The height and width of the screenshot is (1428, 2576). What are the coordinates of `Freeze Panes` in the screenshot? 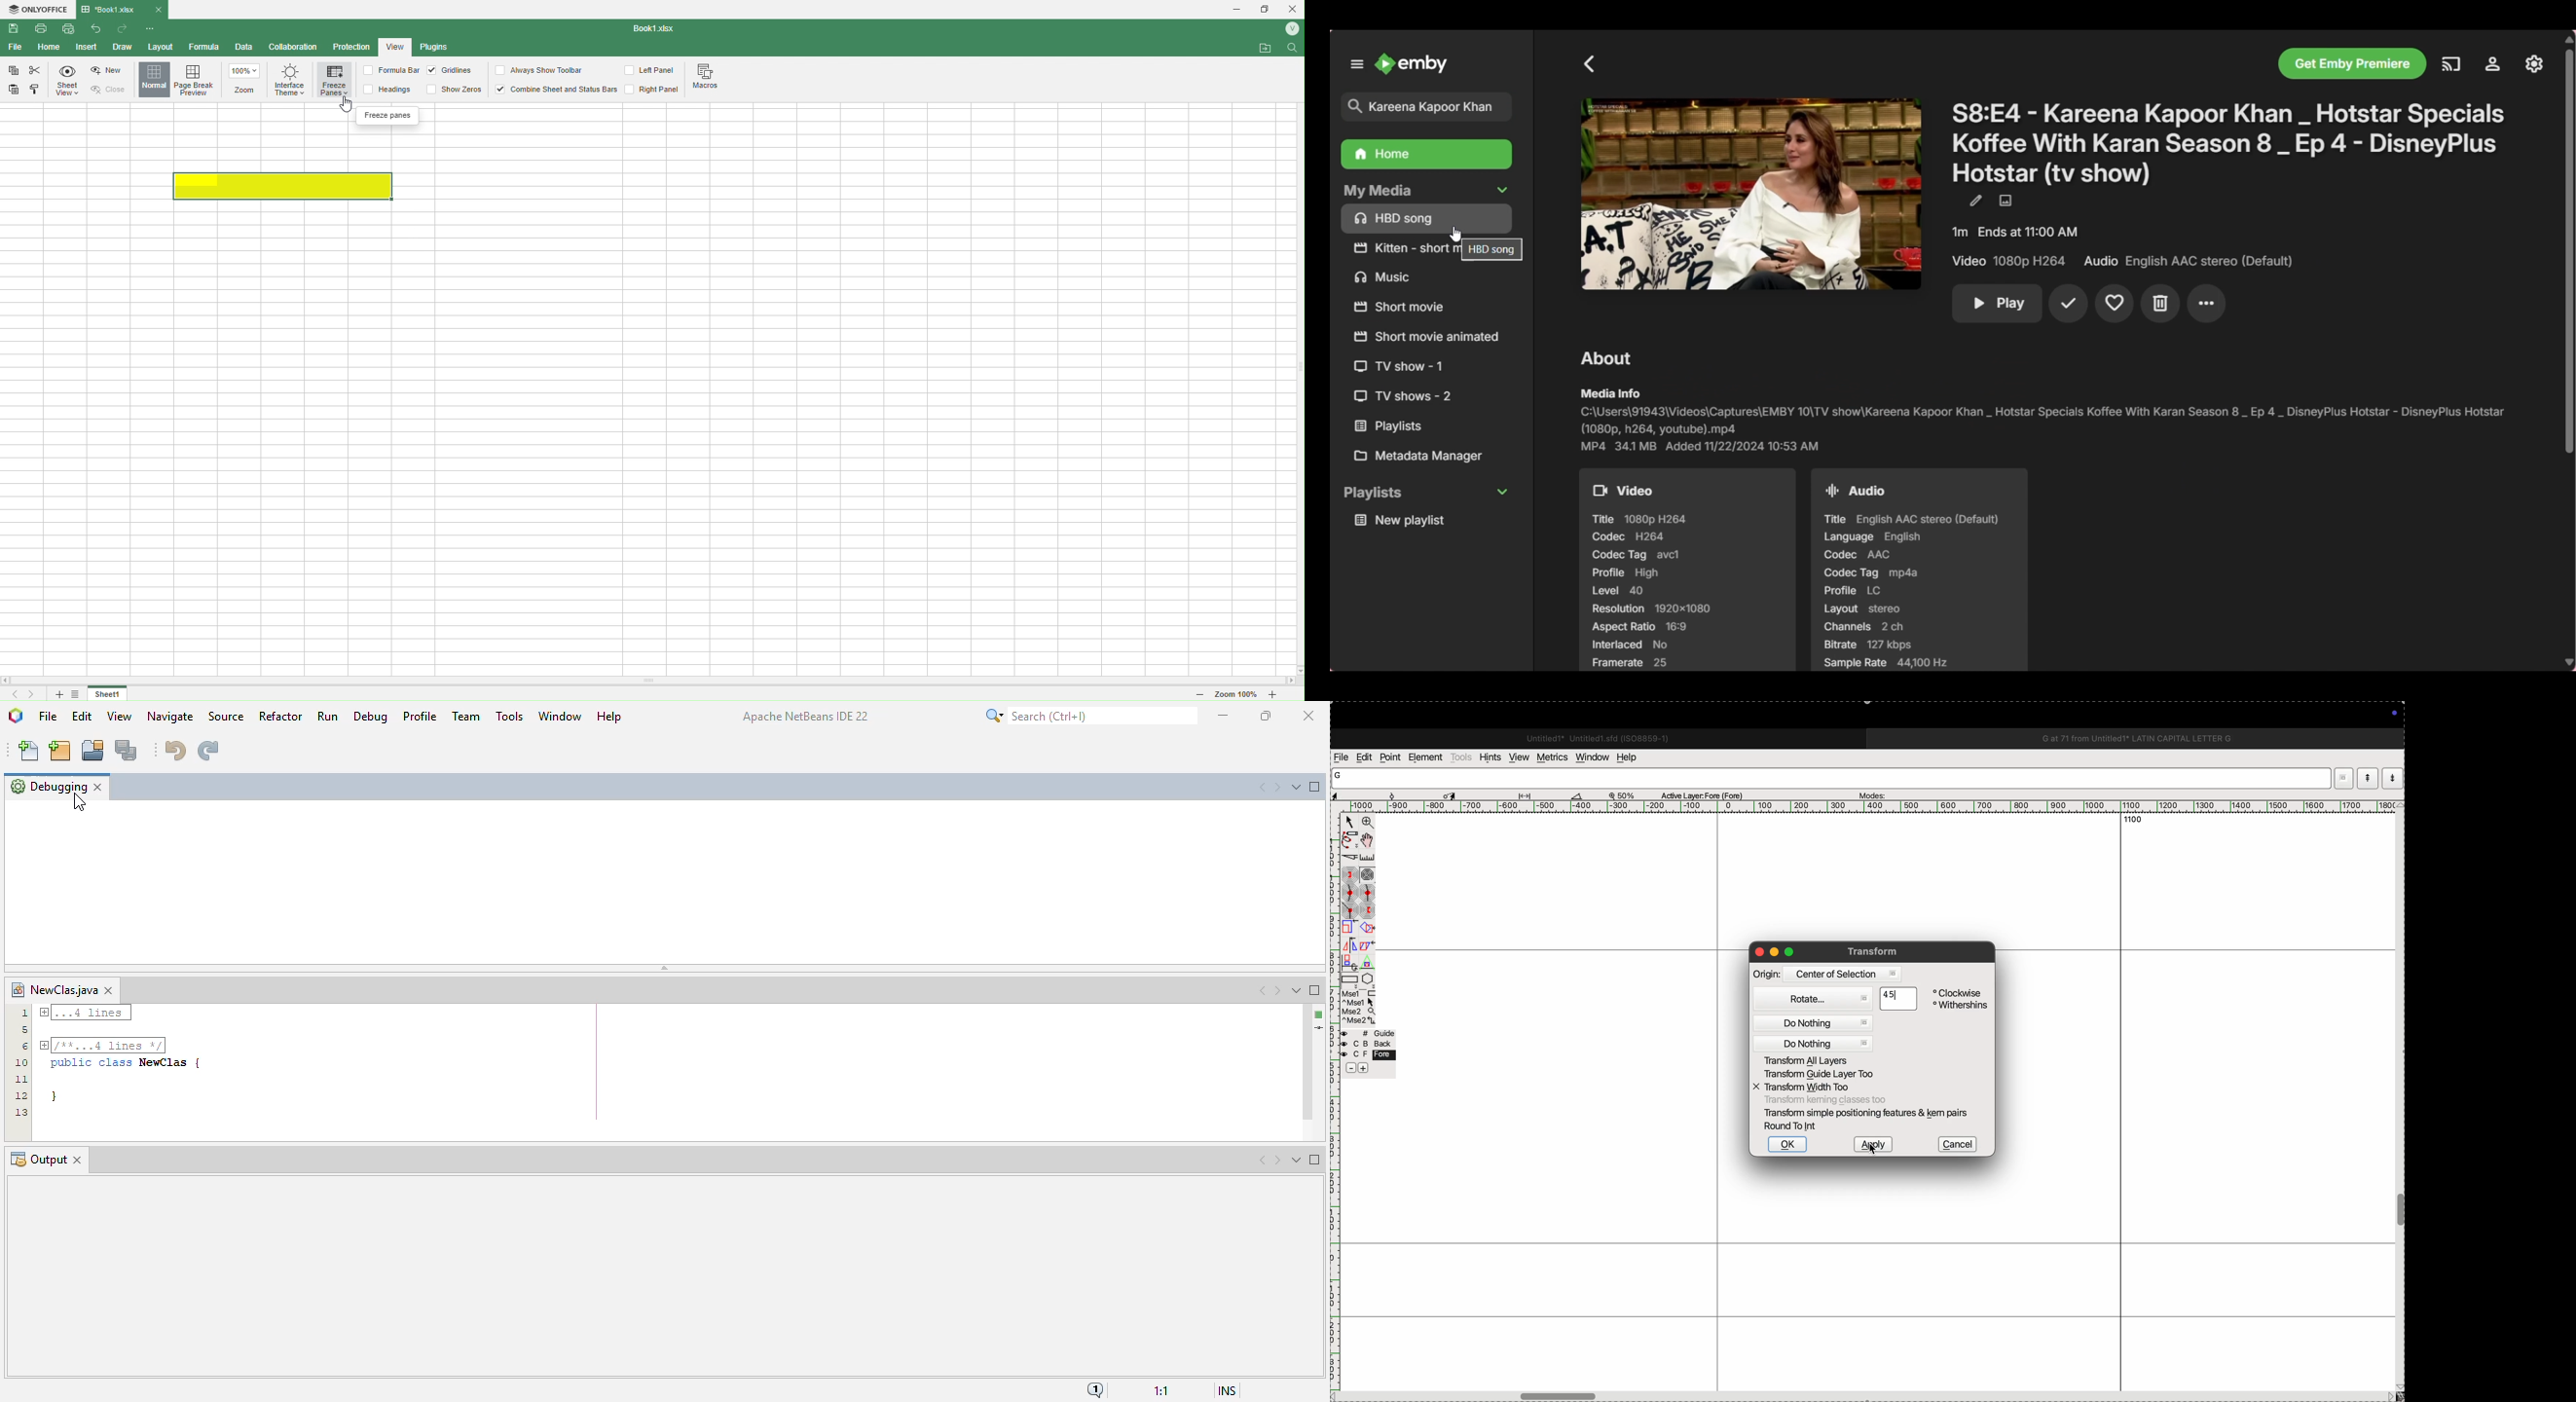 It's located at (335, 81).